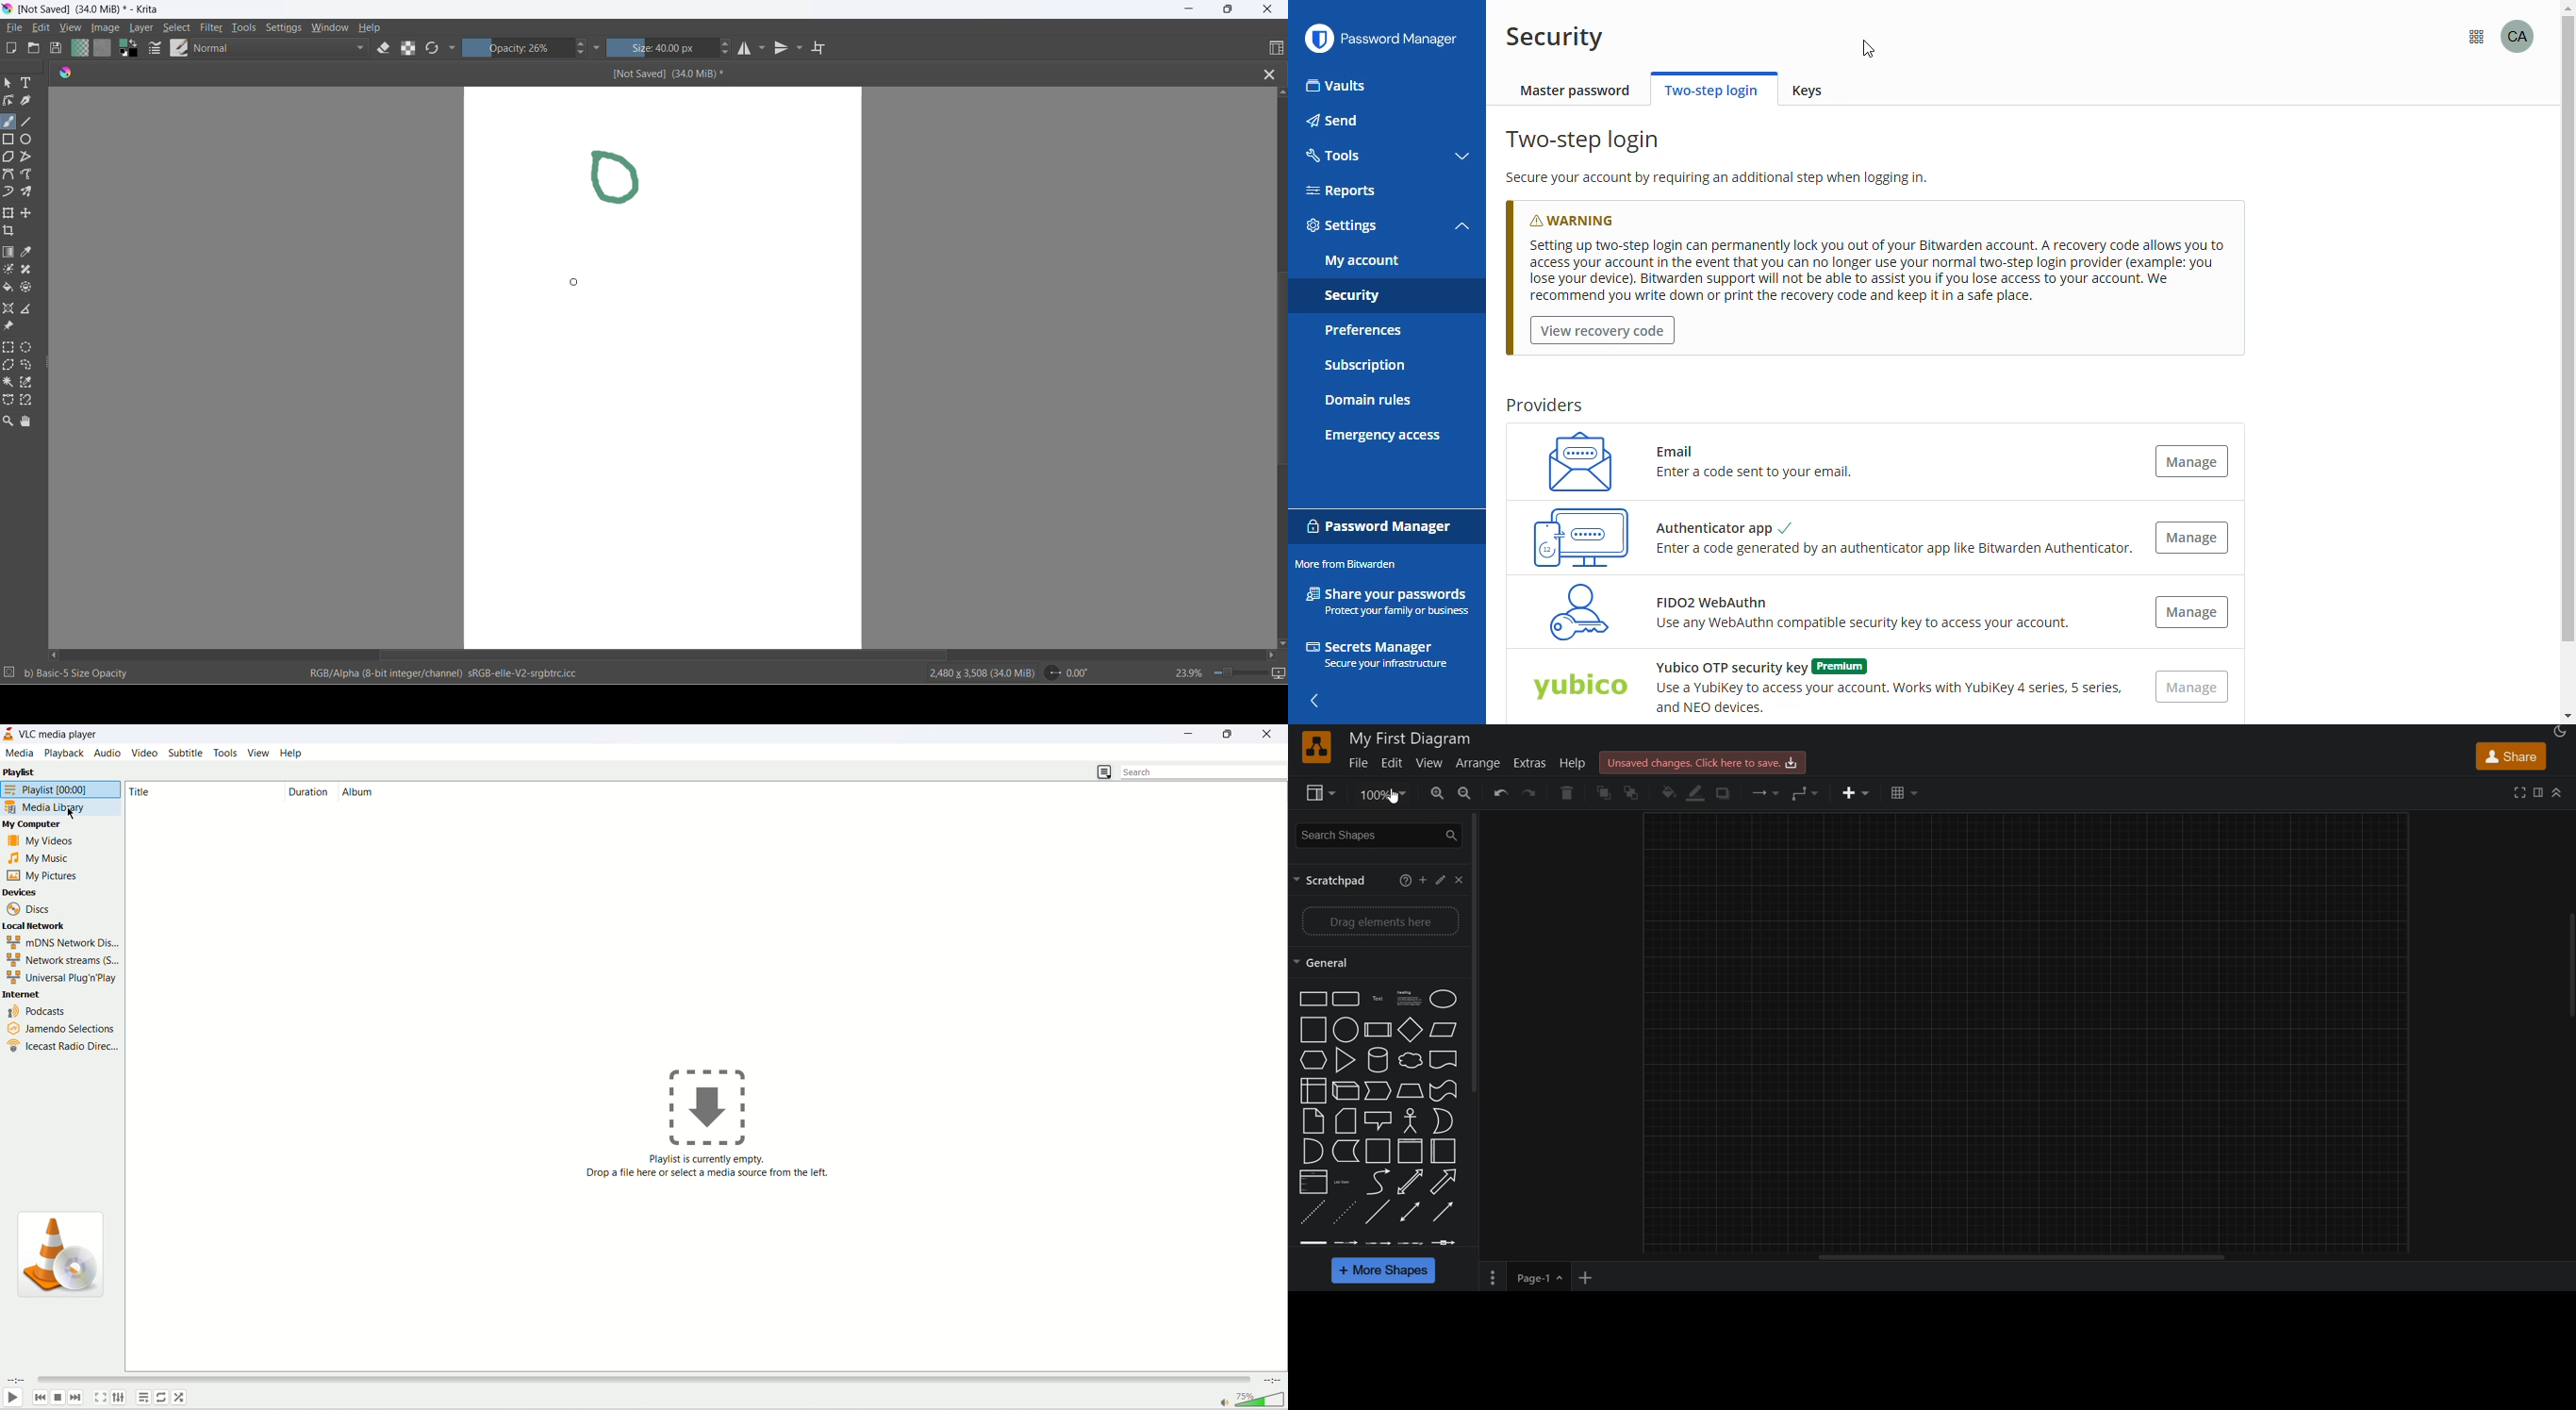  I want to click on subscription, so click(1365, 366).